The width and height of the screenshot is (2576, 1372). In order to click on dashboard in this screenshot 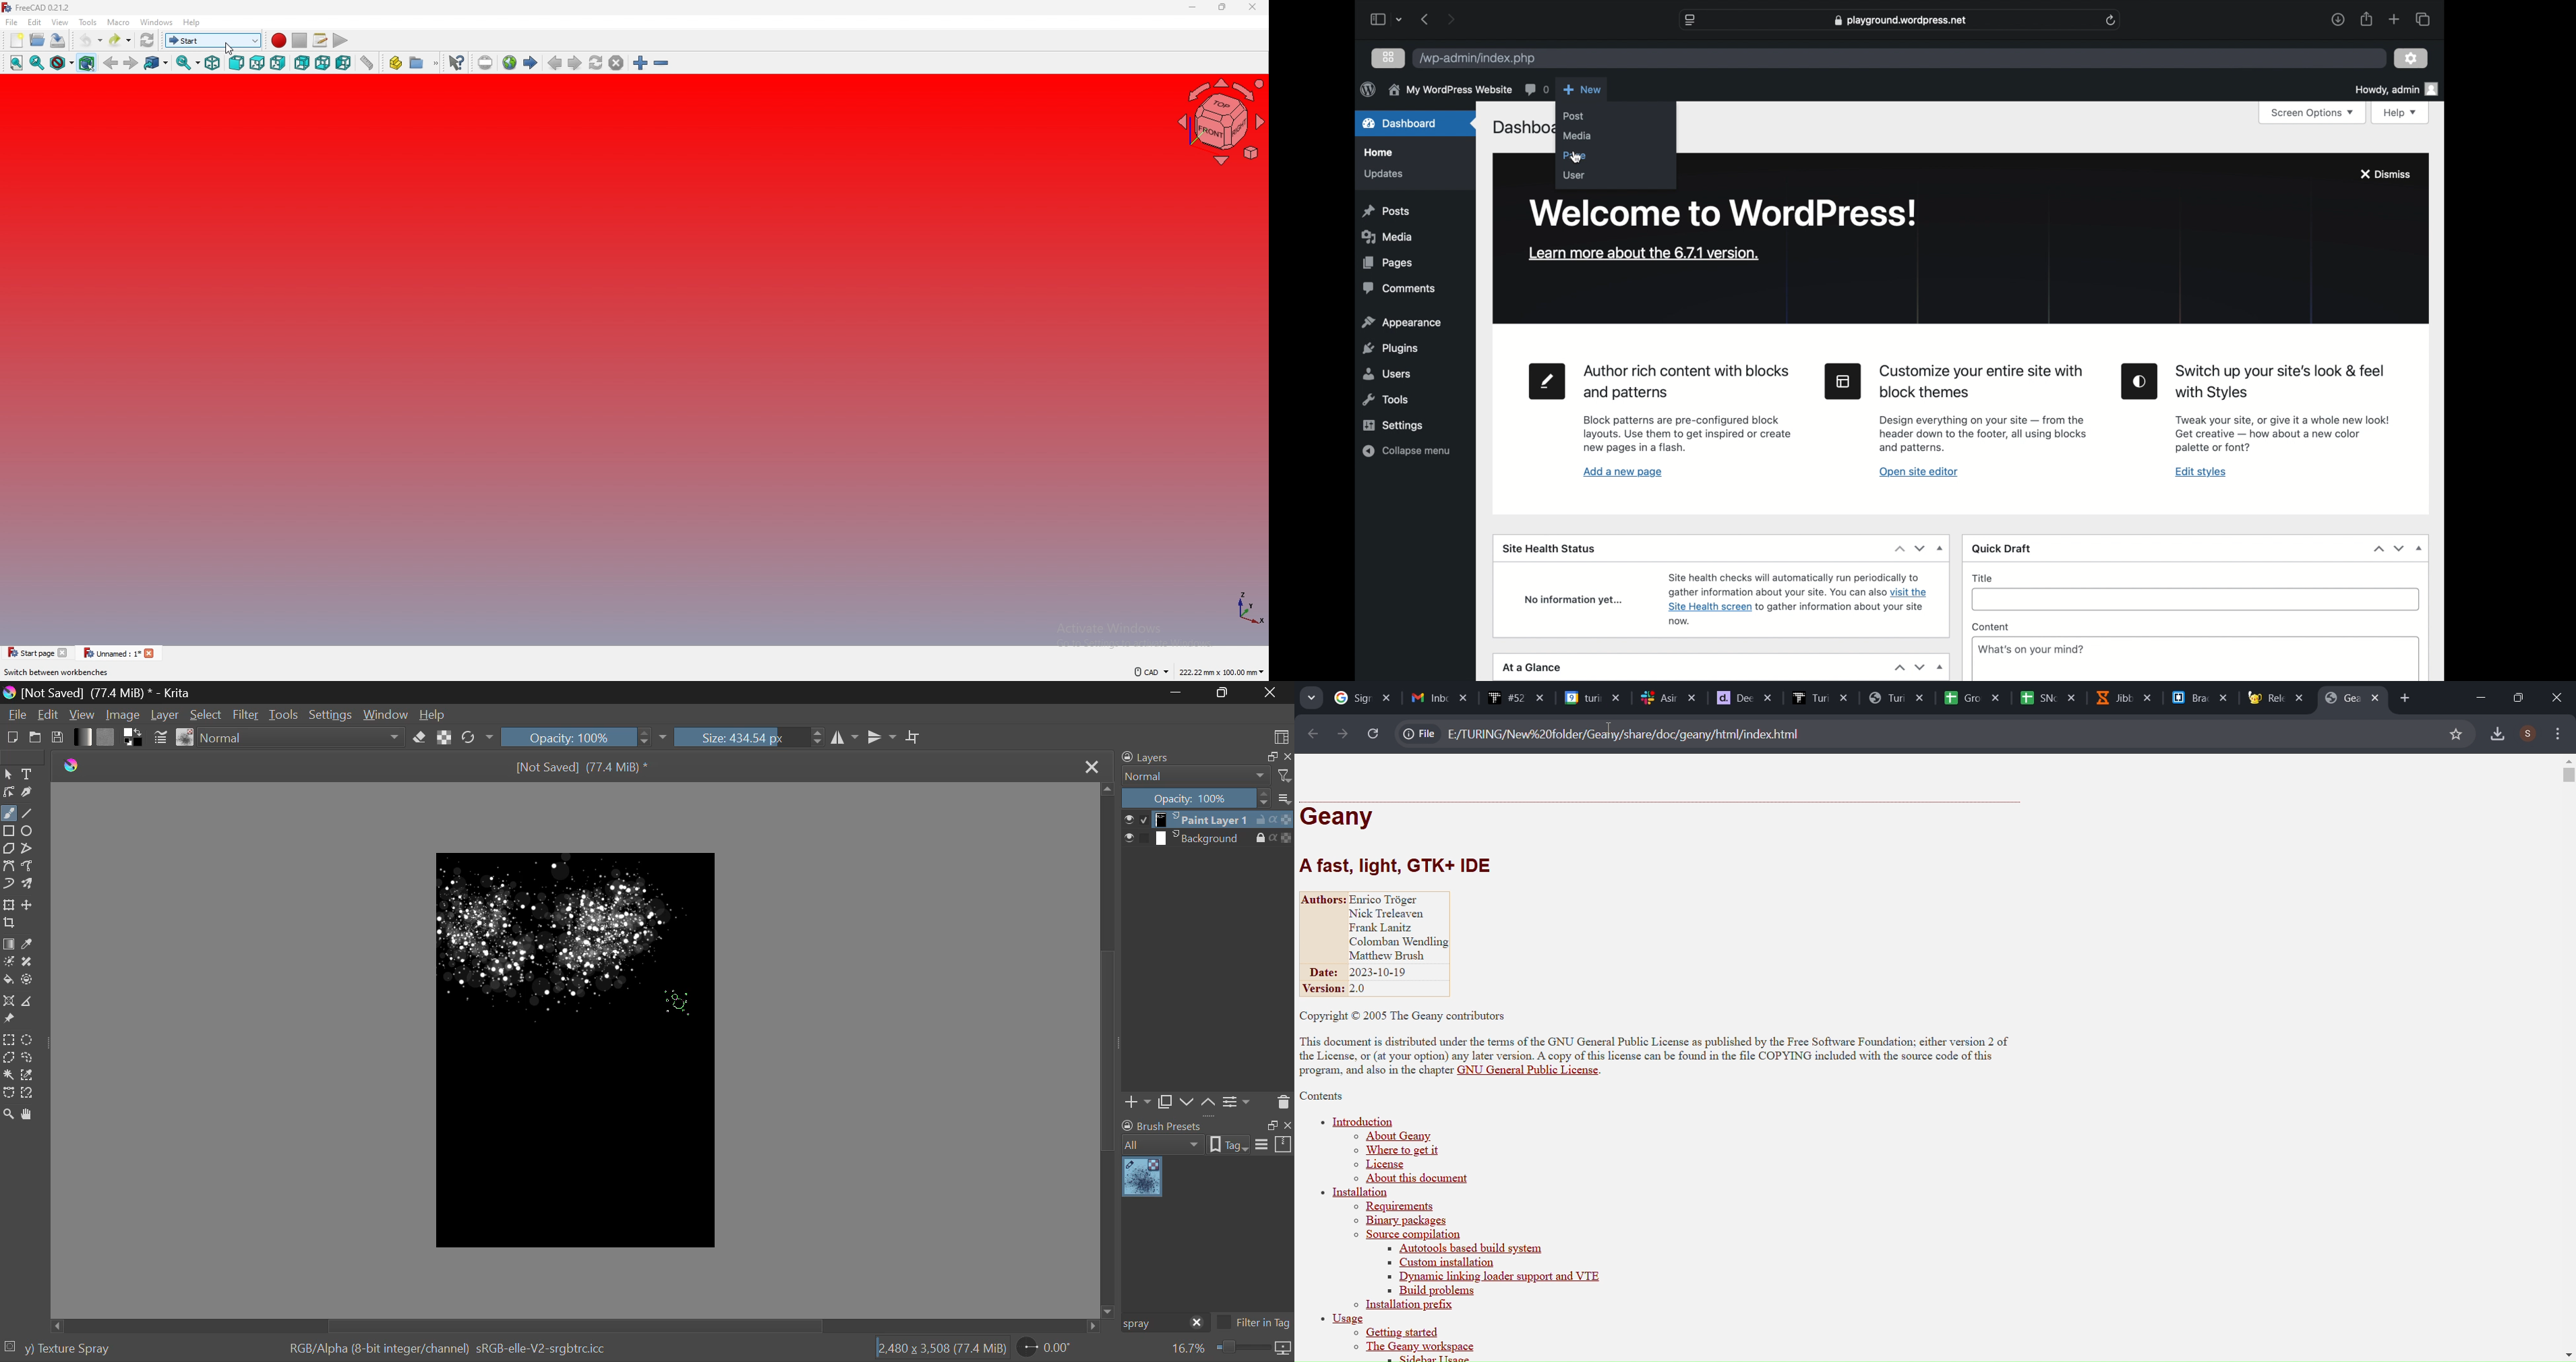, I will do `click(1400, 122)`.